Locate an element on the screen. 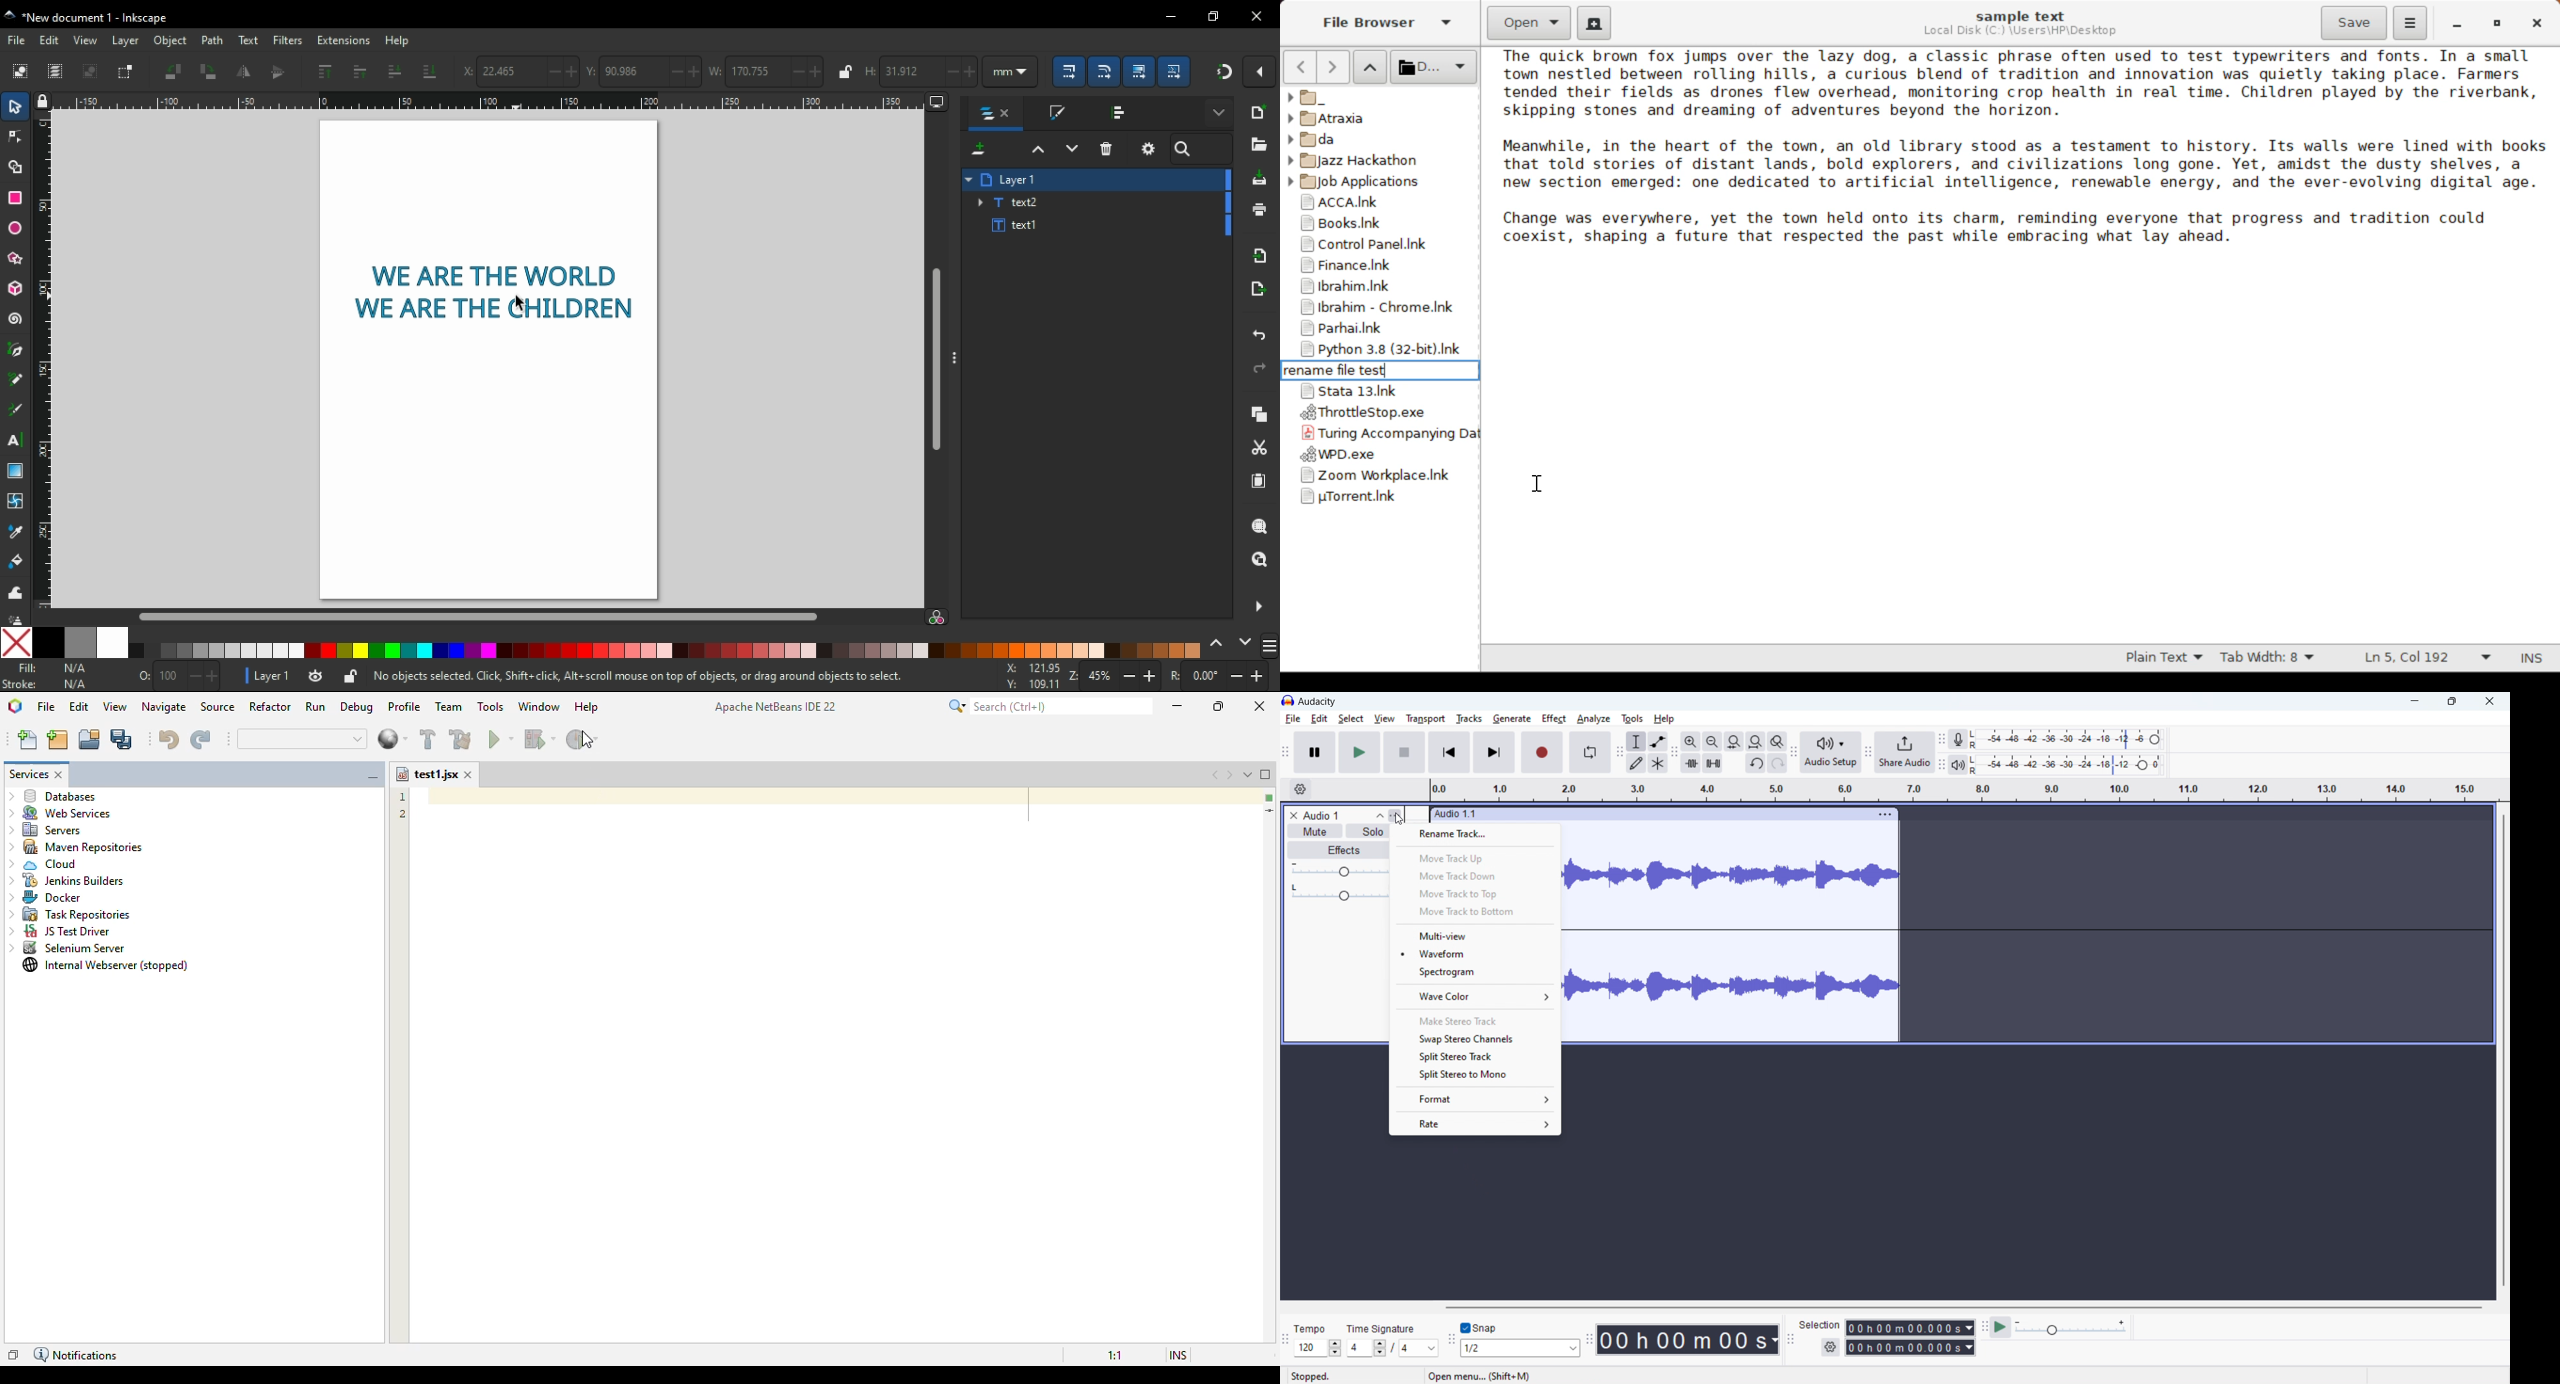 The height and width of the screenshot is (1400, 2576). Minimize is located at coordinates (2492, 23).